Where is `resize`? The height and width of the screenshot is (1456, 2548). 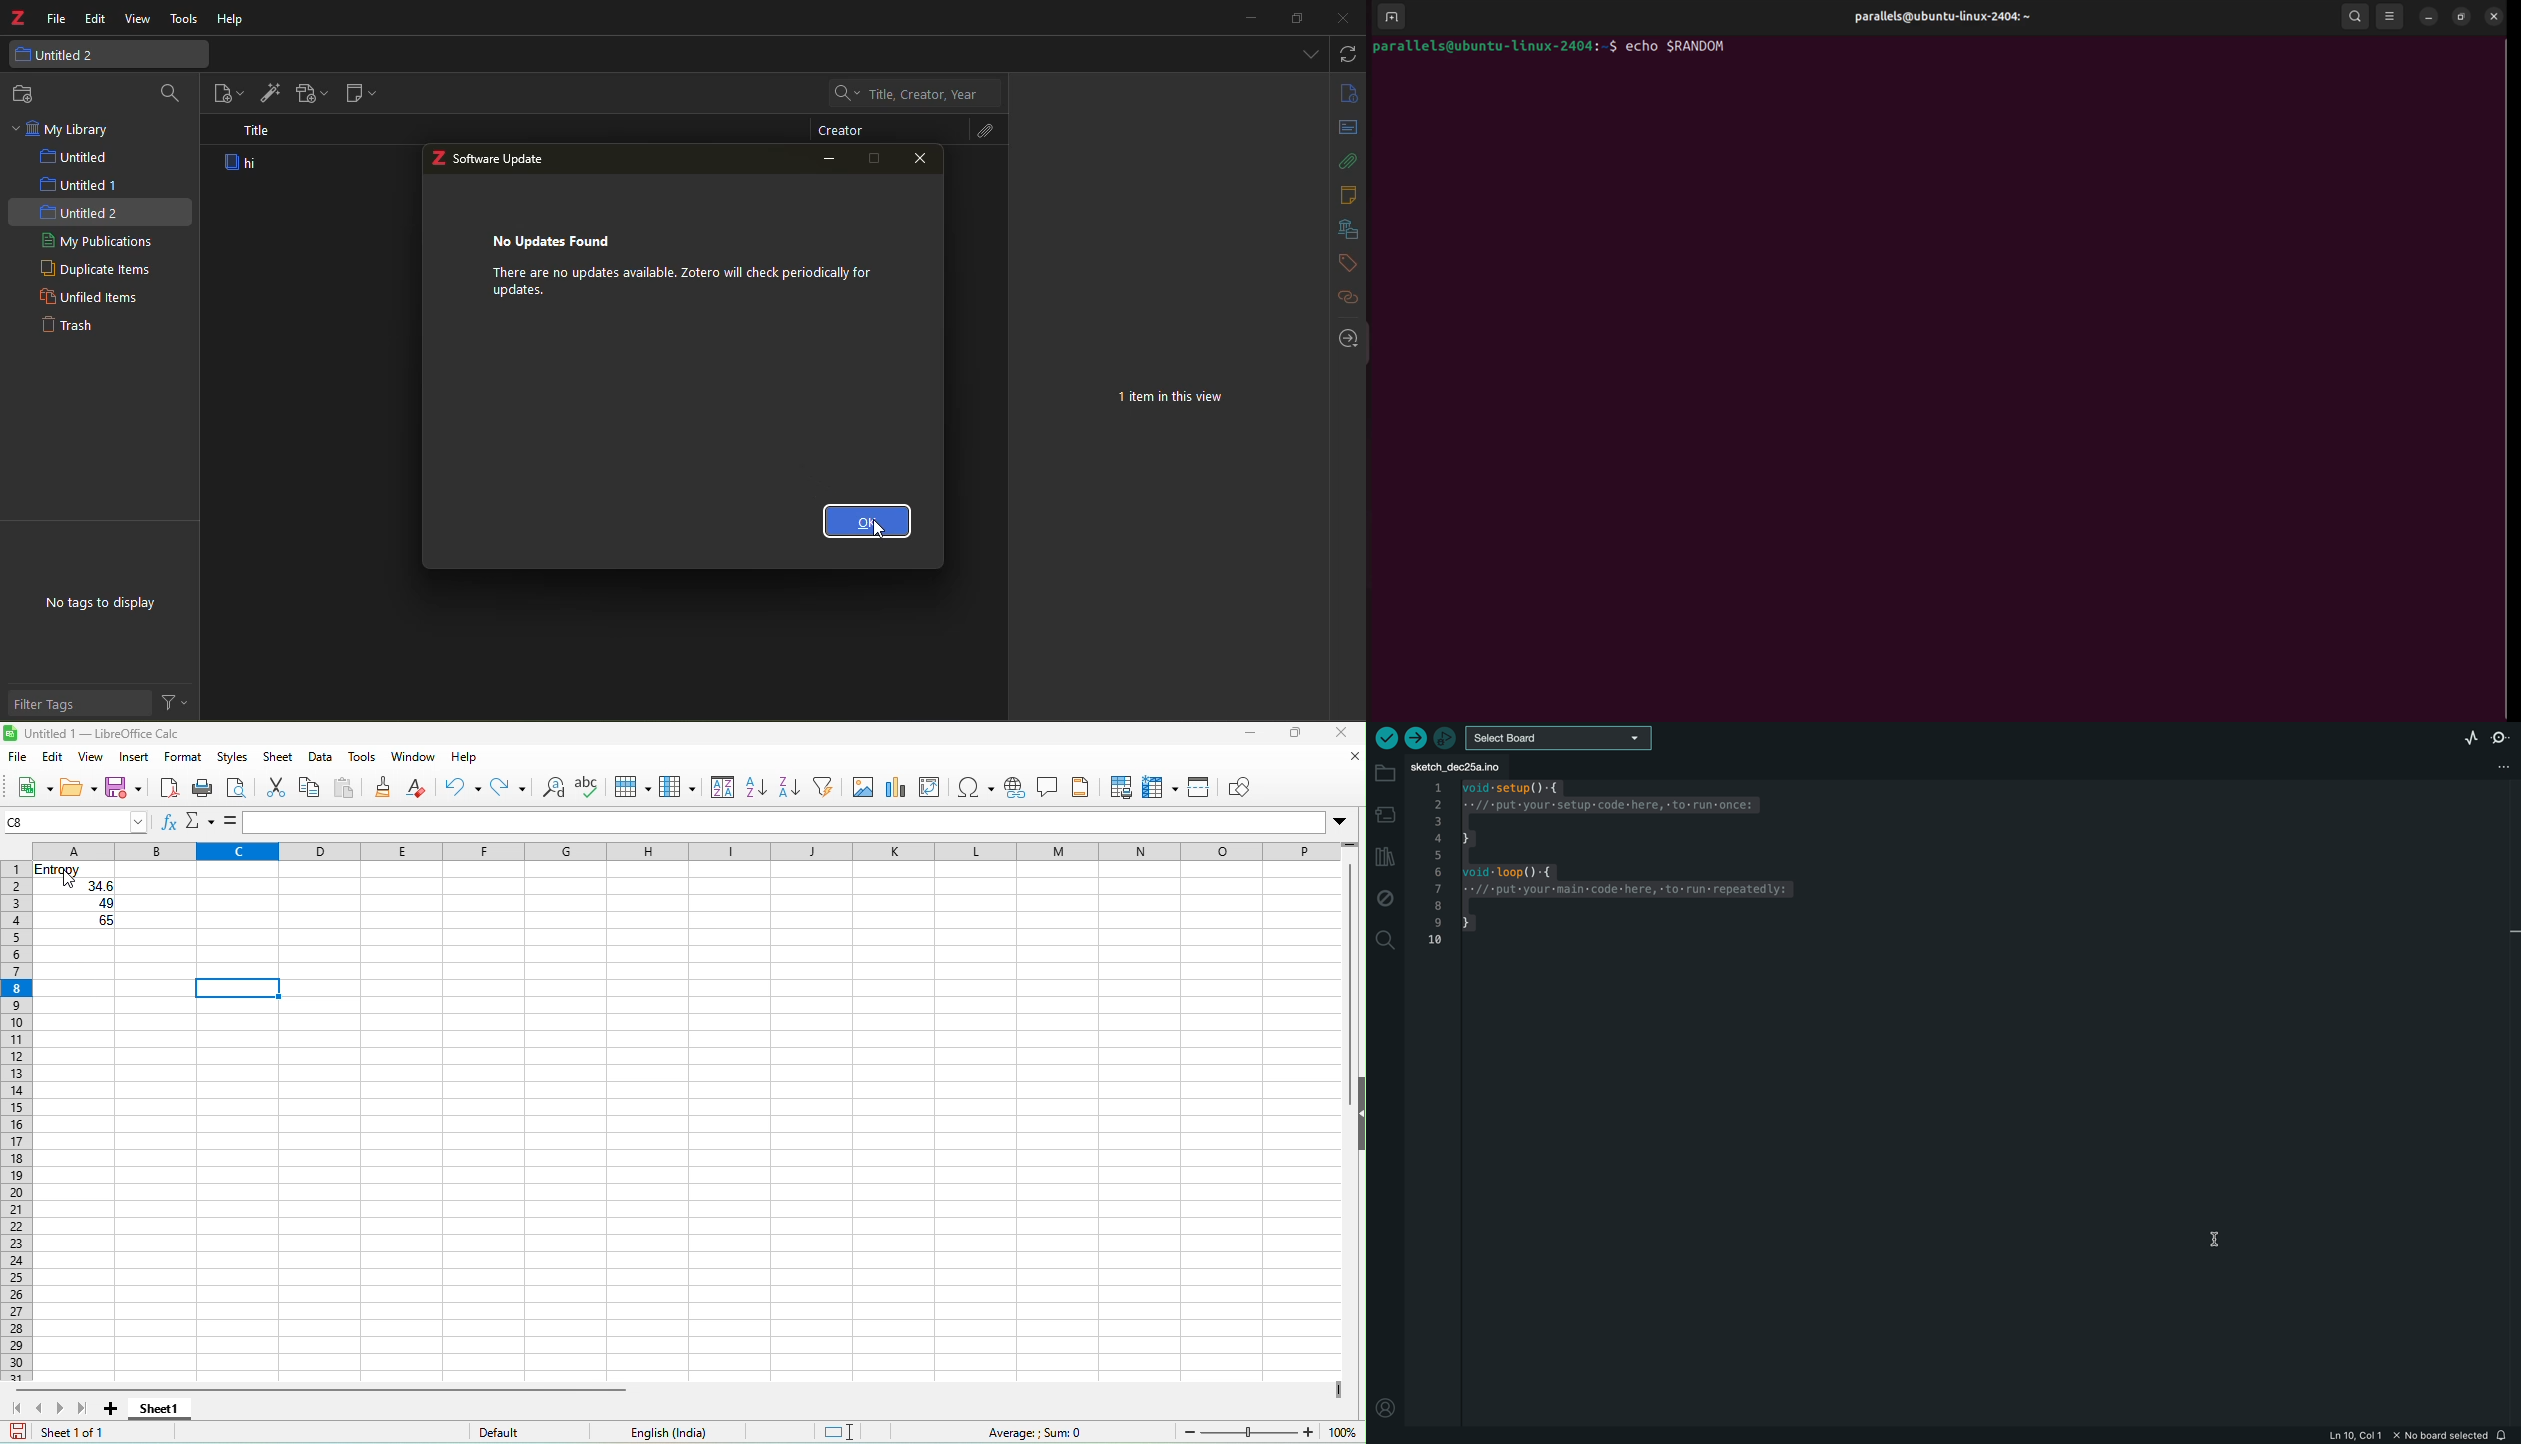 resize is located at coordinates (1297, 19).